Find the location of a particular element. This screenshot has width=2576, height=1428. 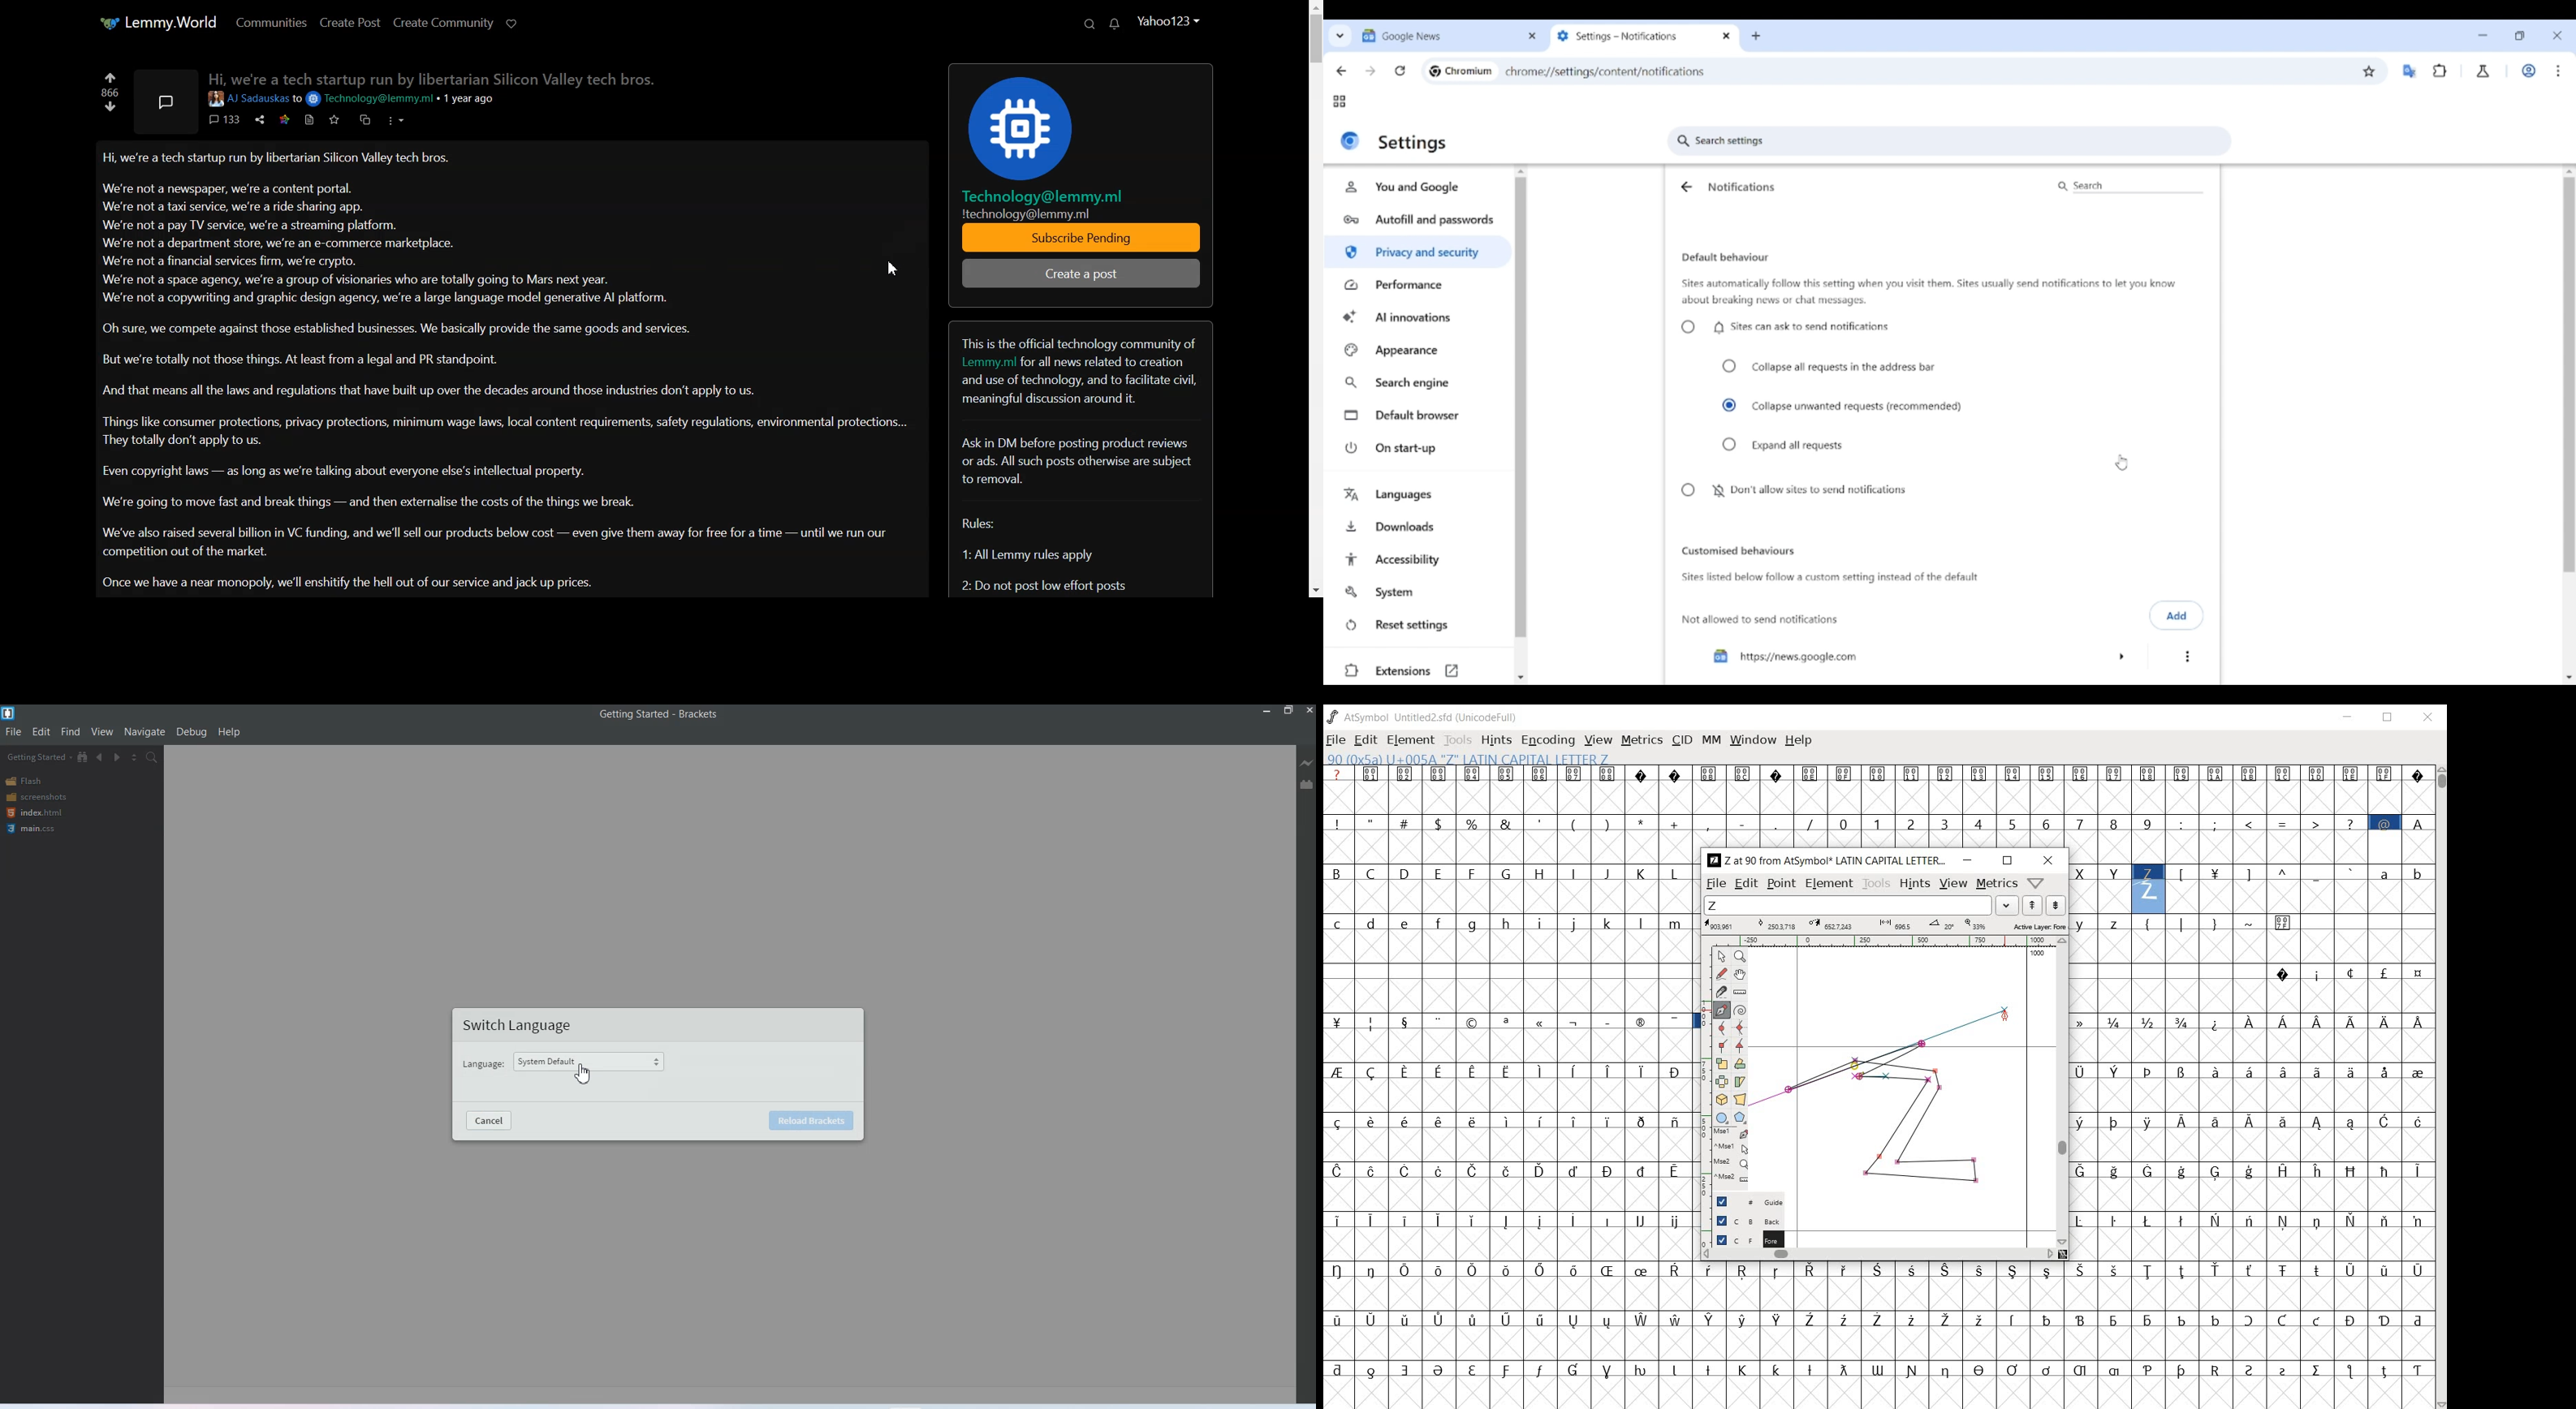

System is located at coordinates (1417, 592).